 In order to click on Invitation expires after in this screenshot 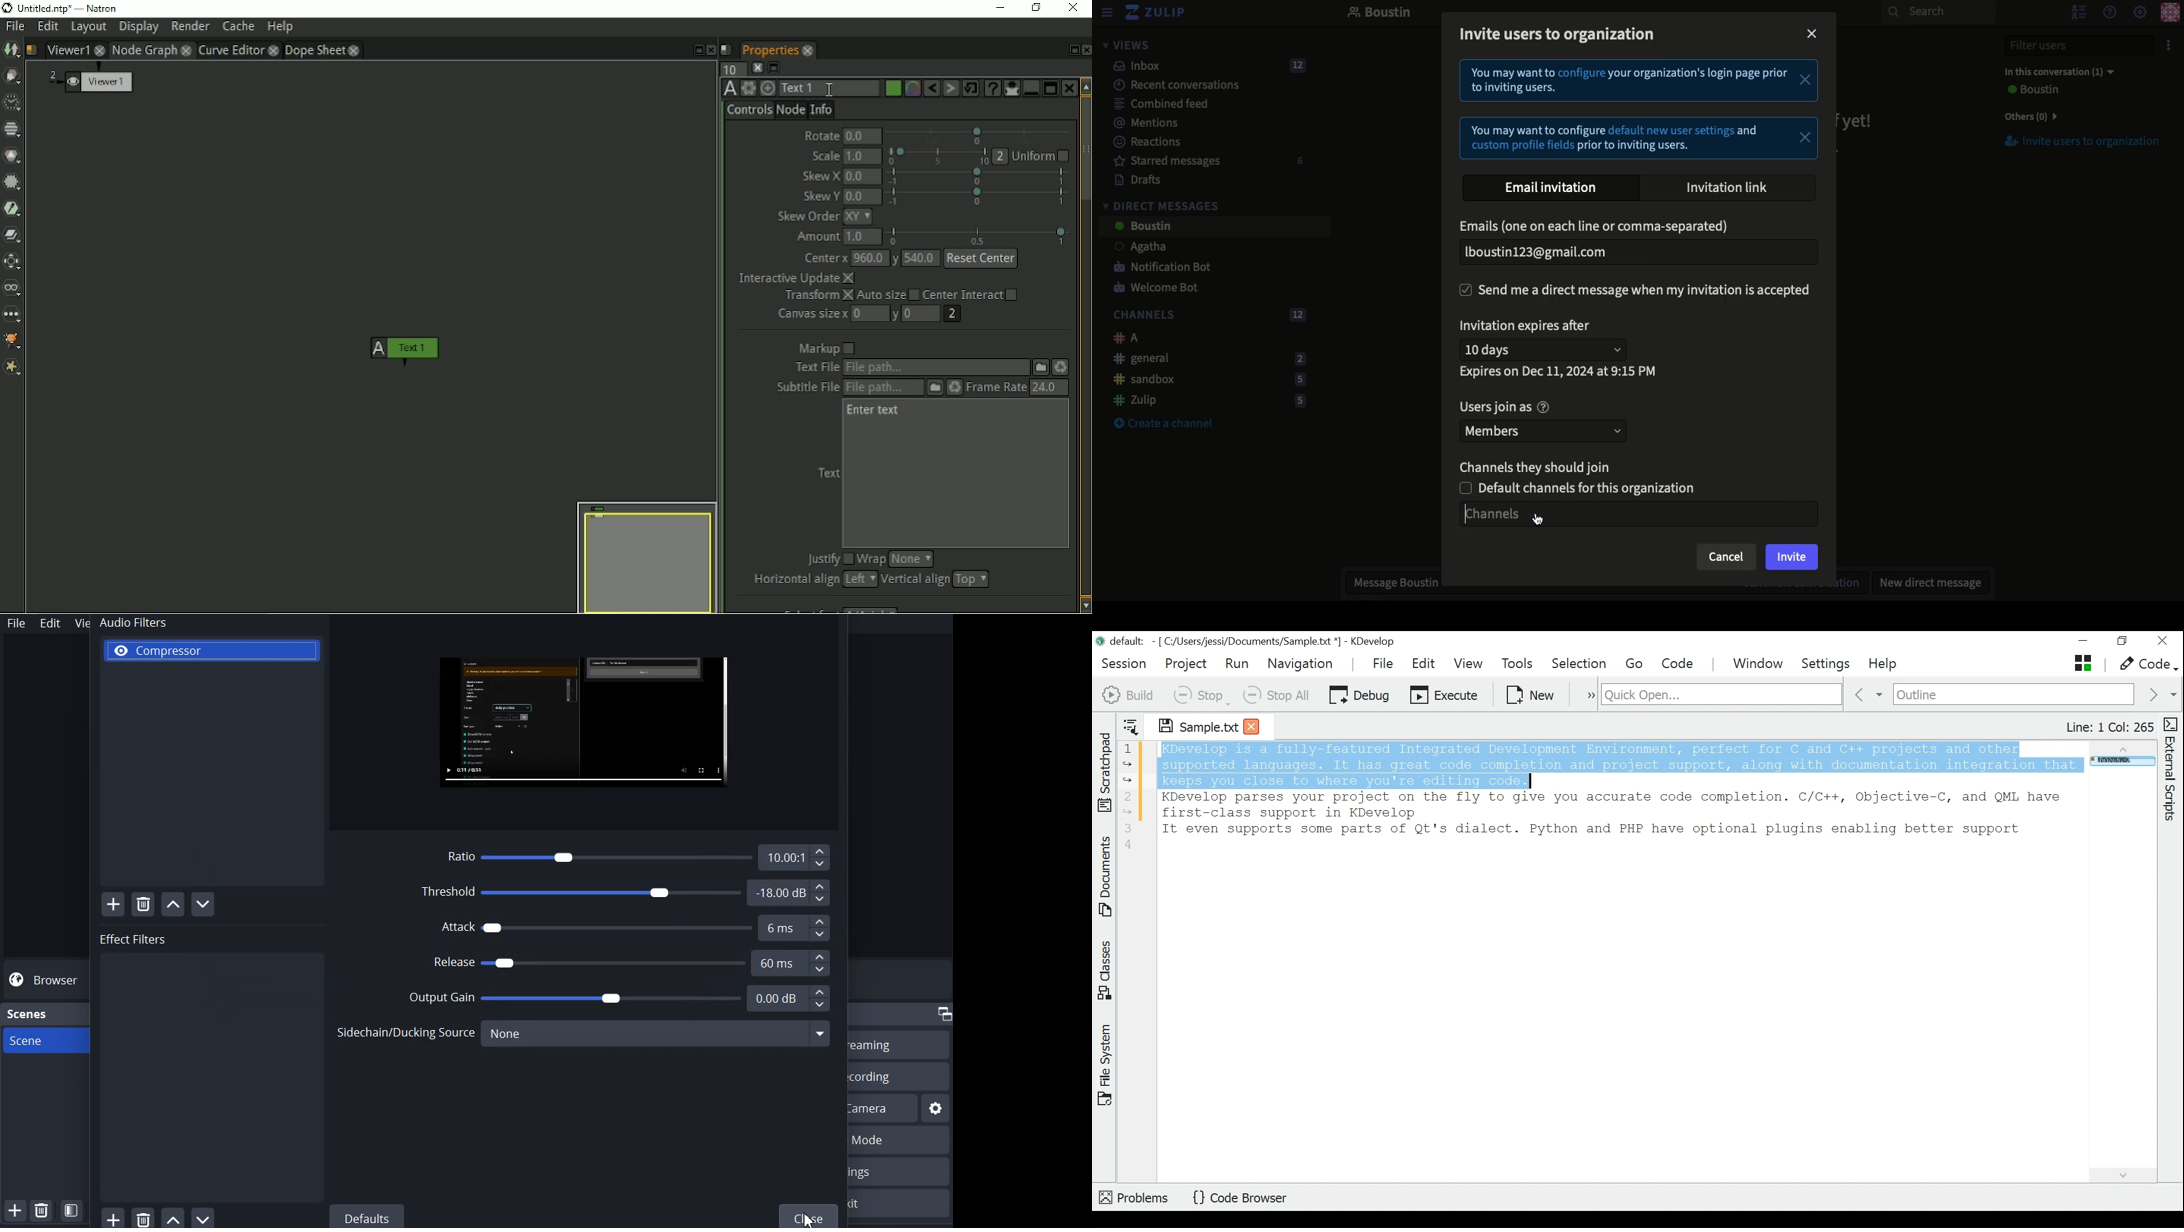, I will do `click(1529, 327)`.